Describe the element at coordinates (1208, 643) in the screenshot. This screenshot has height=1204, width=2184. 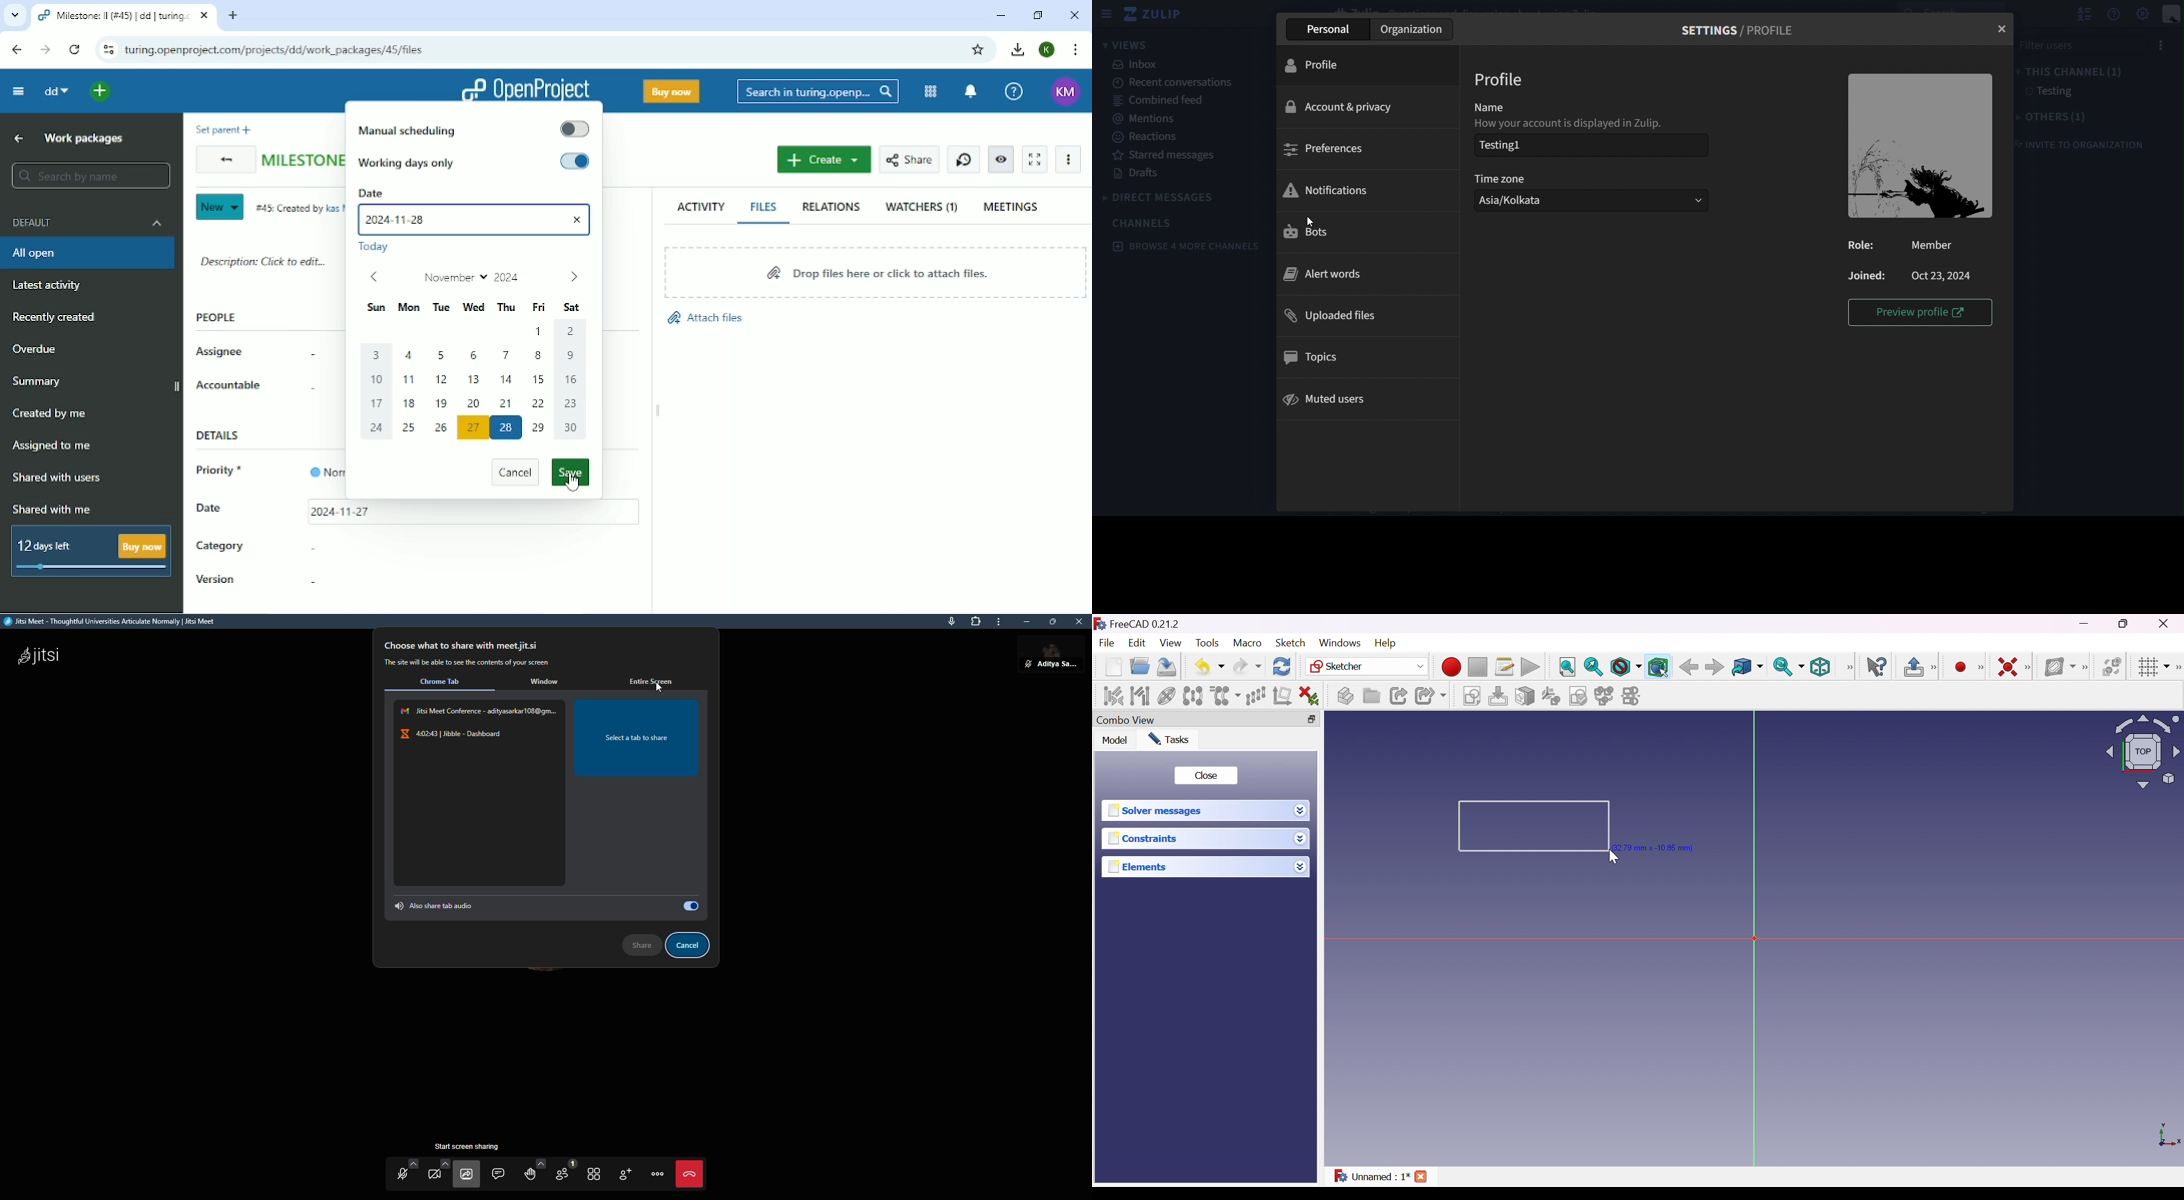
I see `Tools` at that location.